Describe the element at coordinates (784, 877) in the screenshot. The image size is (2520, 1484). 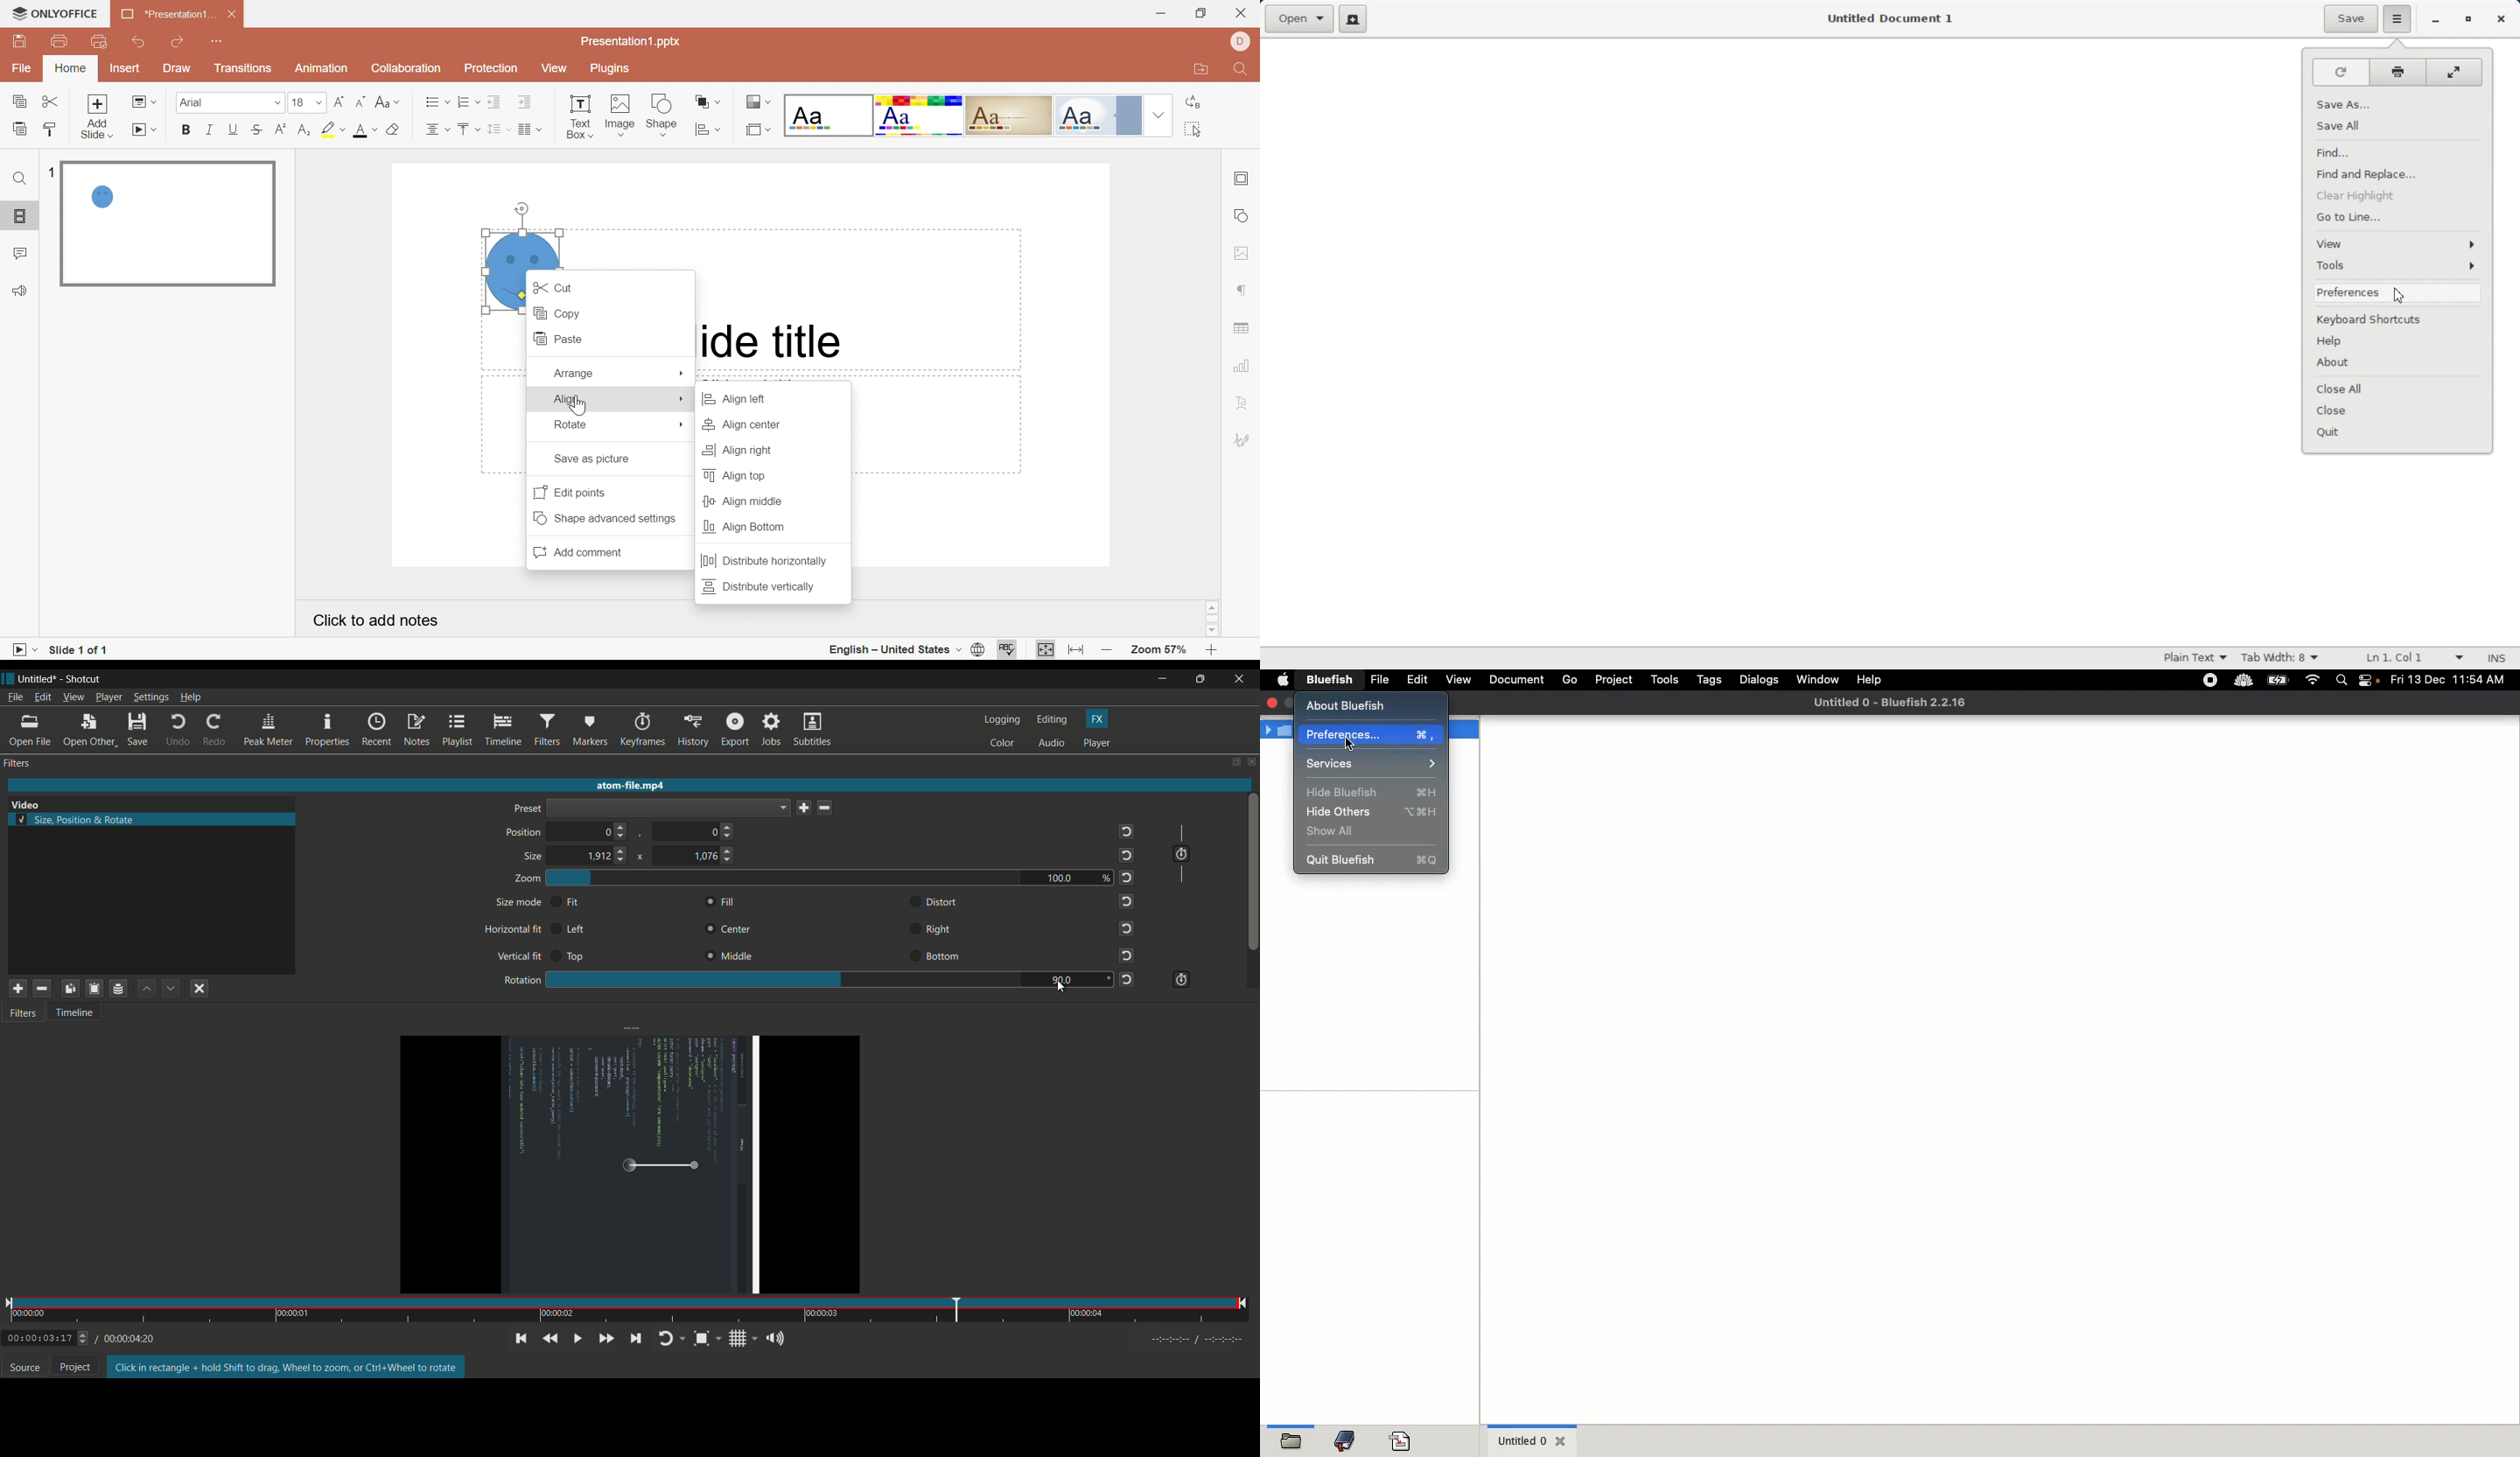
I see `zoom adjustment bar` at that location.